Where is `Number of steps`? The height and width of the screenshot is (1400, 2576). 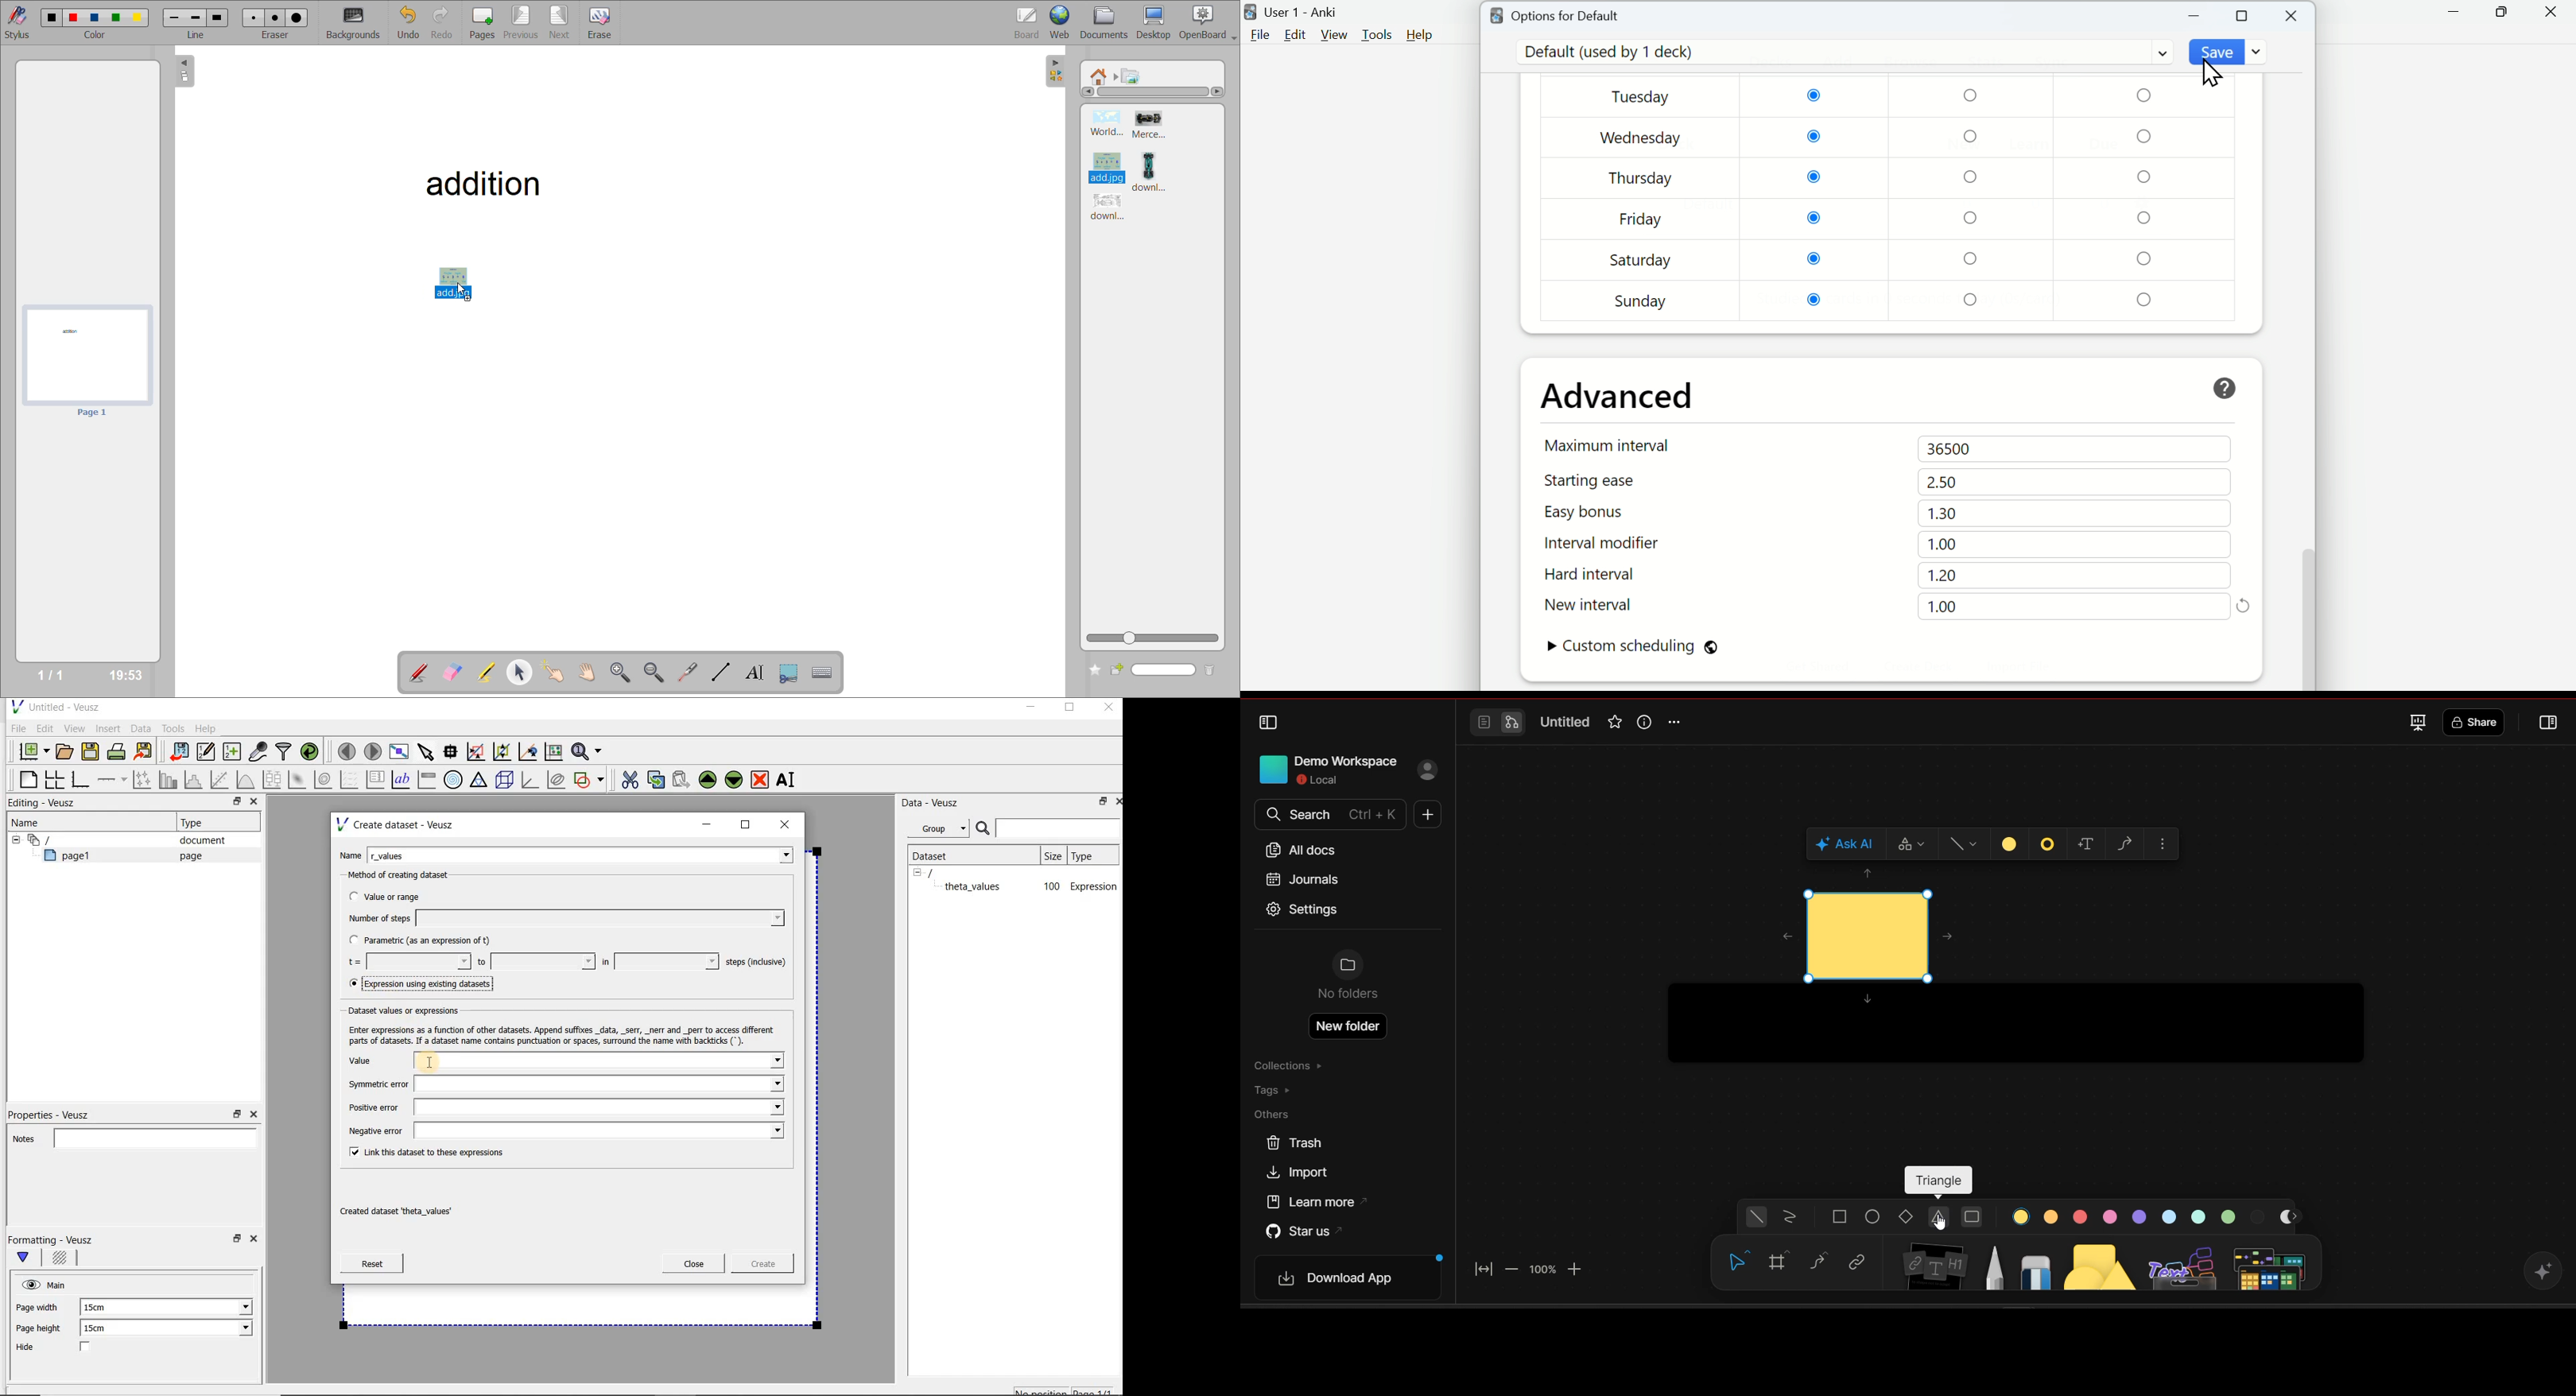 Number of steps is located at coordinates (562, 918).